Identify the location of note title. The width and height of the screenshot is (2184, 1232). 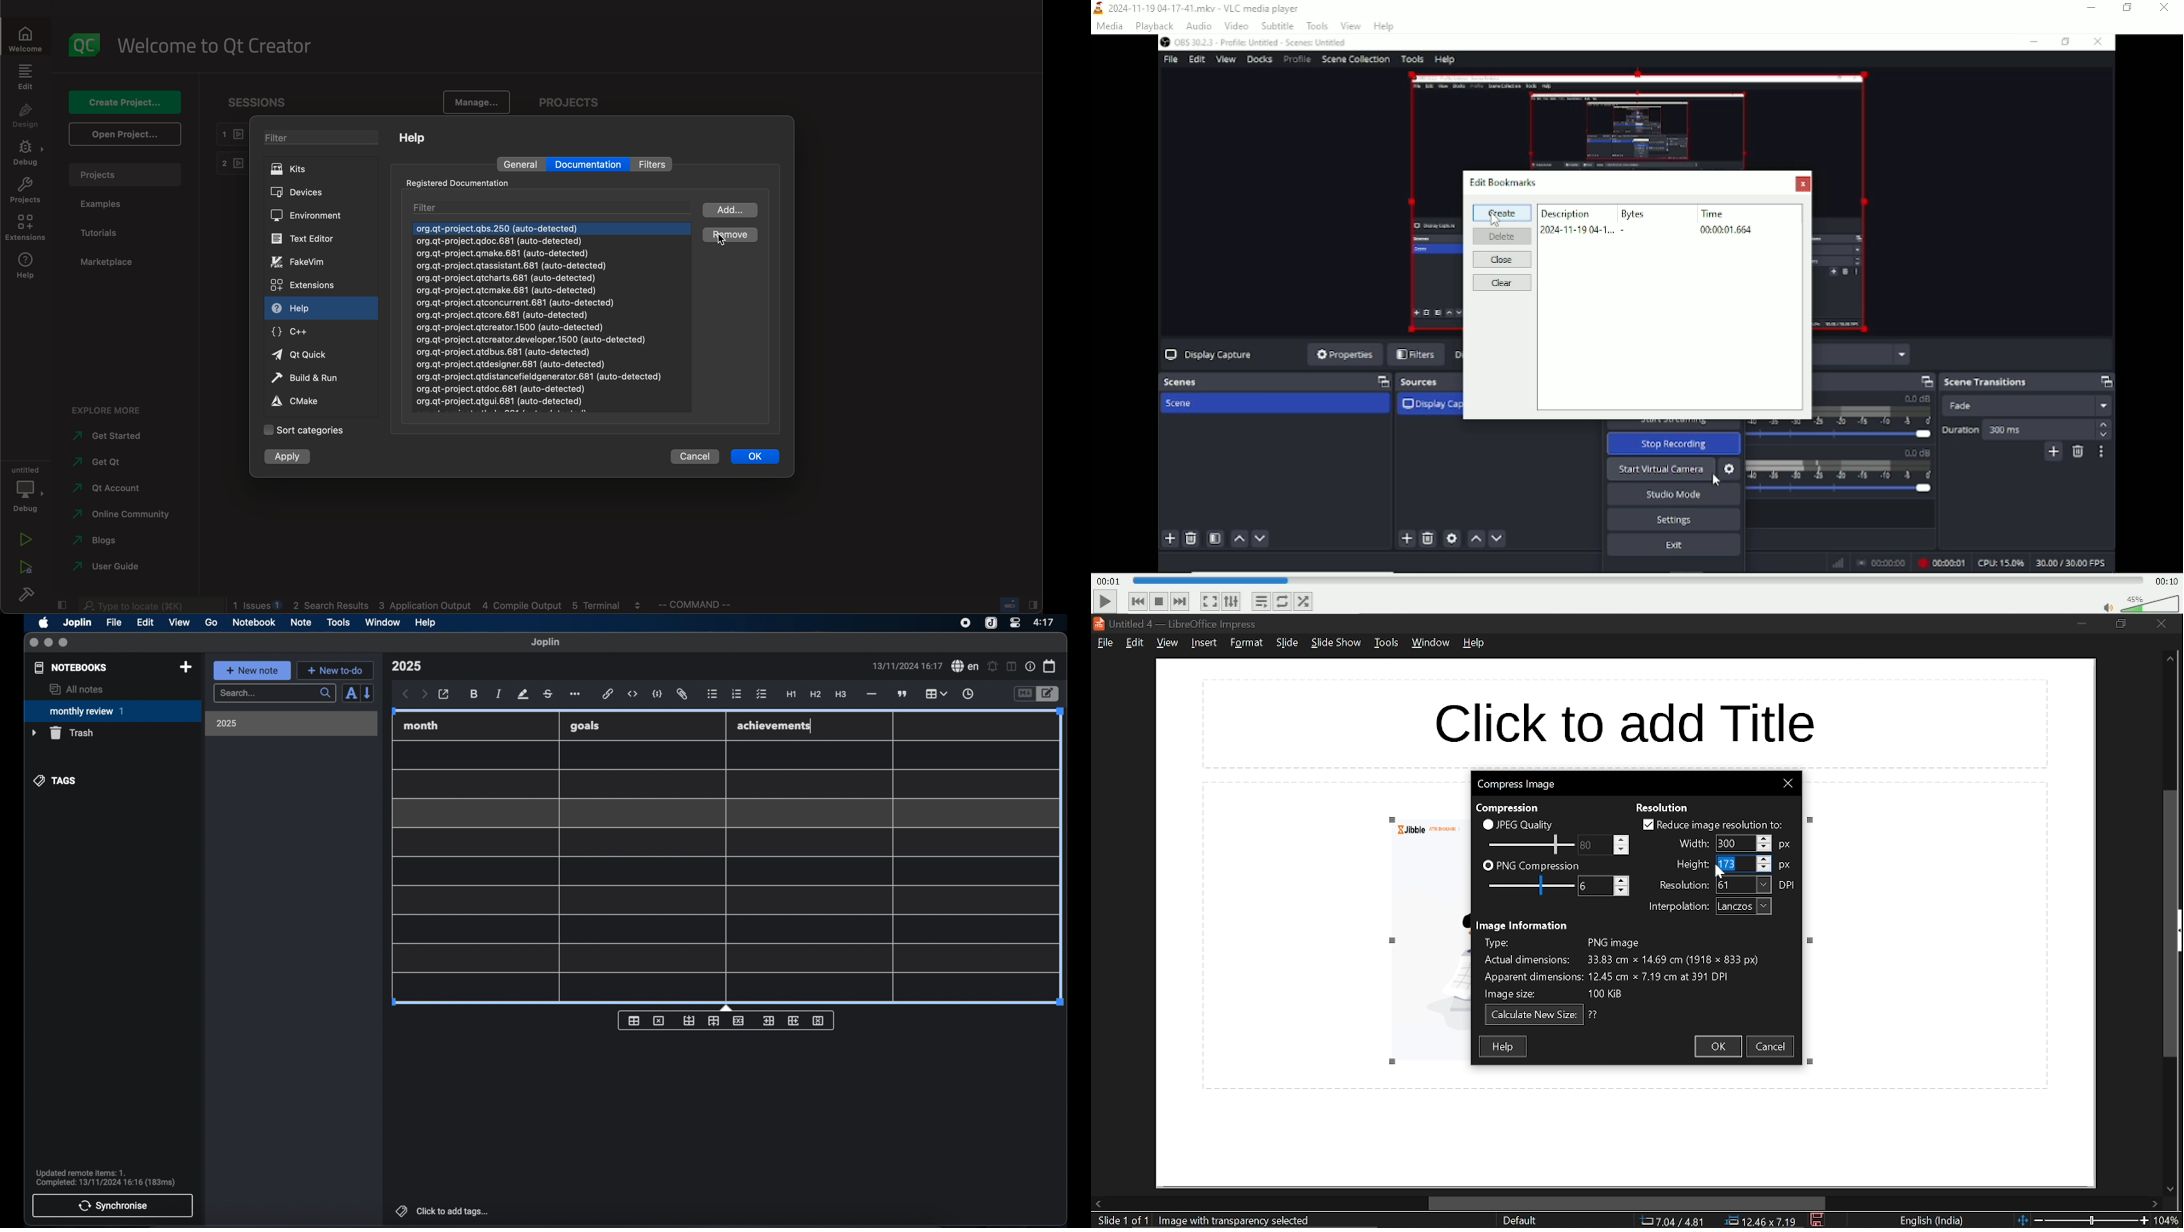
(406, 666).